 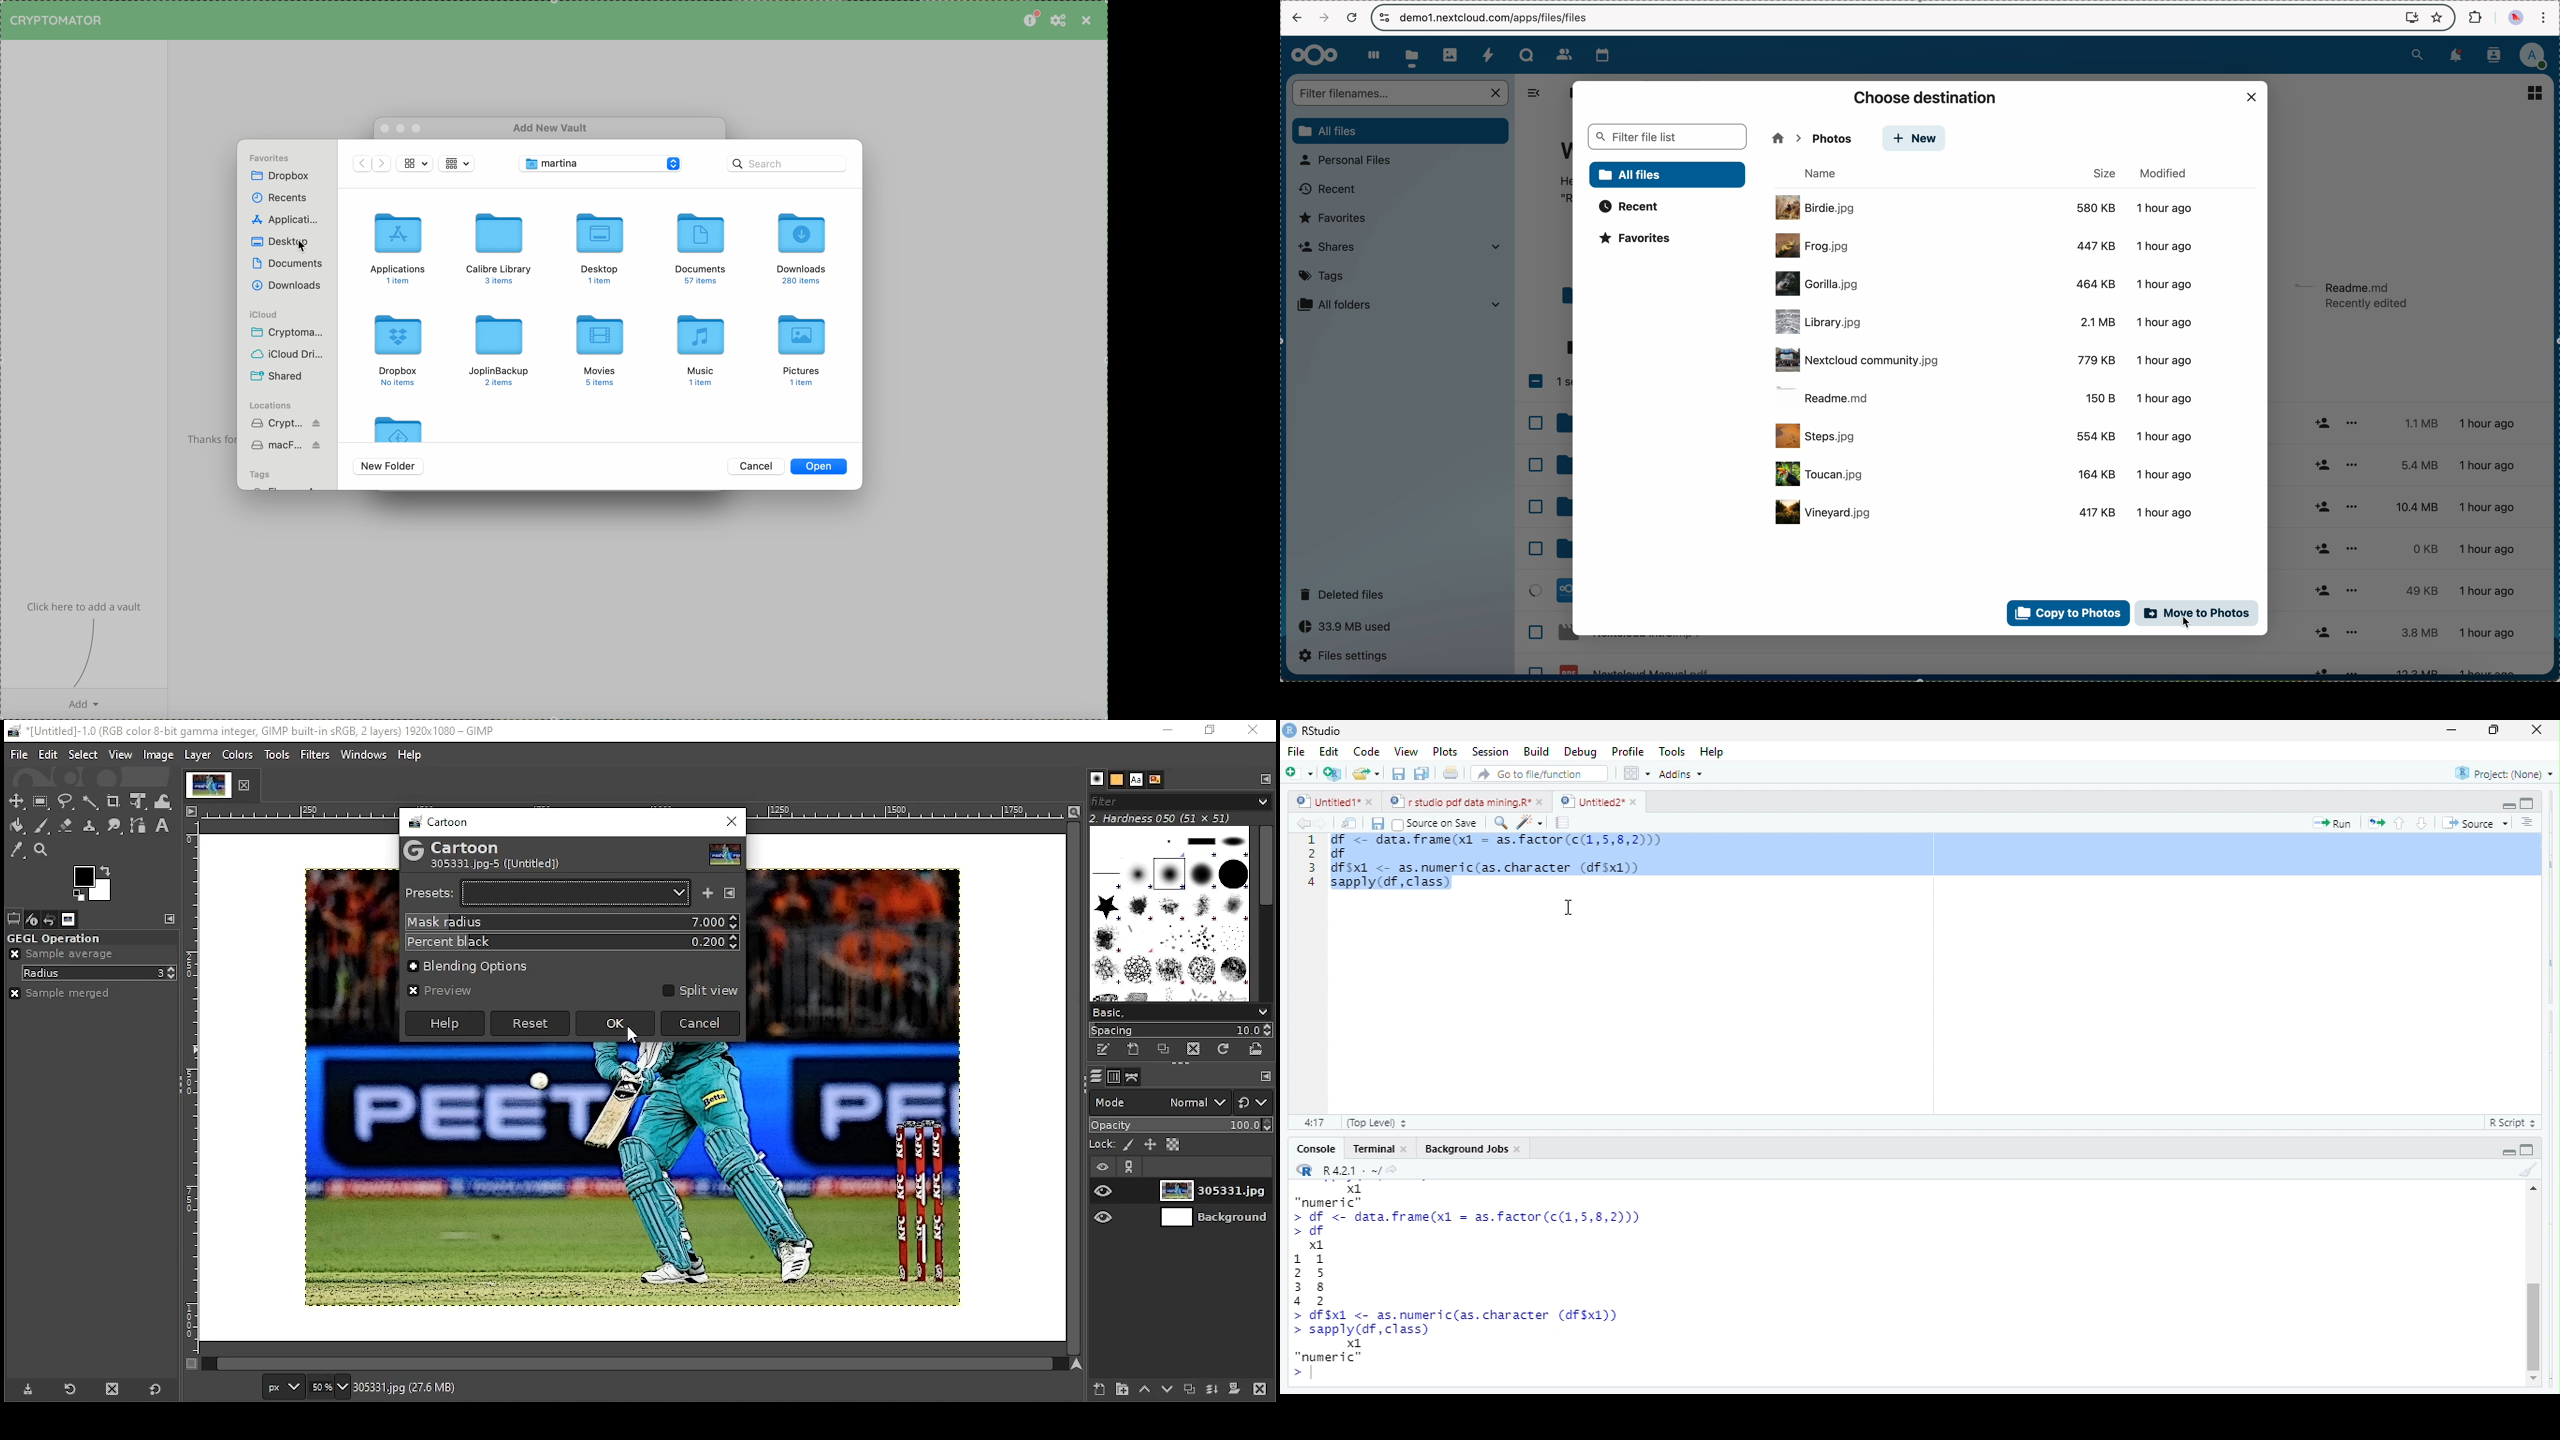 I want to click on search, so click(x=2416, y=55).